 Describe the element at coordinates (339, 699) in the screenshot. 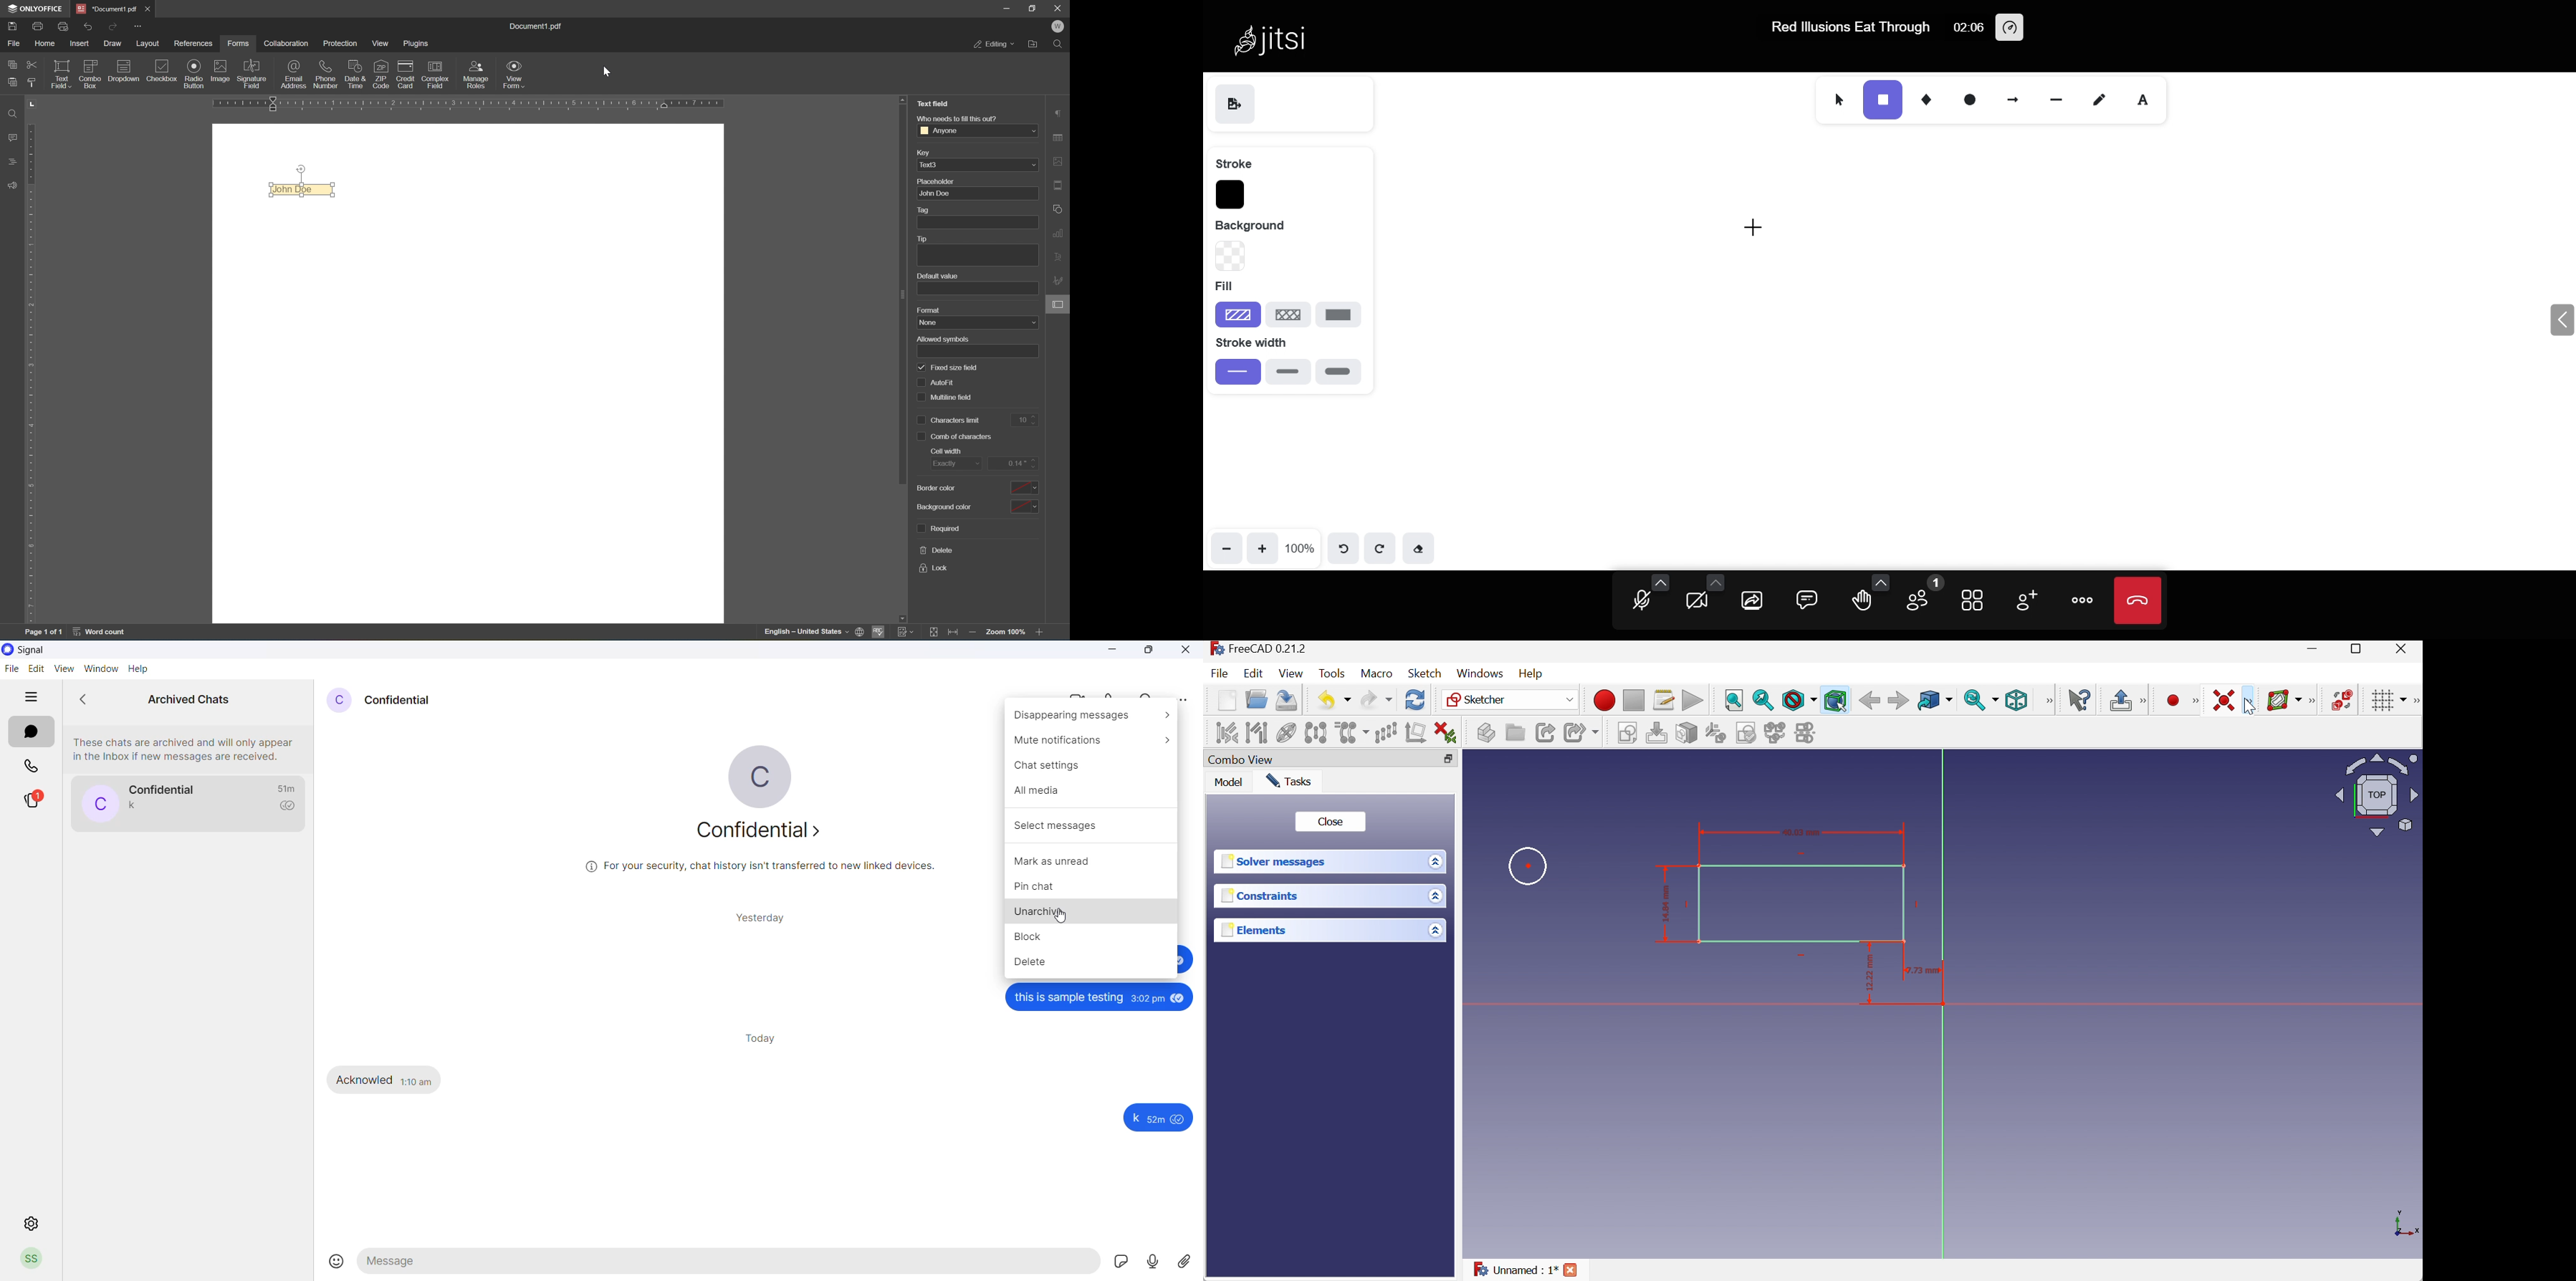

I see `profile picture` at that location.